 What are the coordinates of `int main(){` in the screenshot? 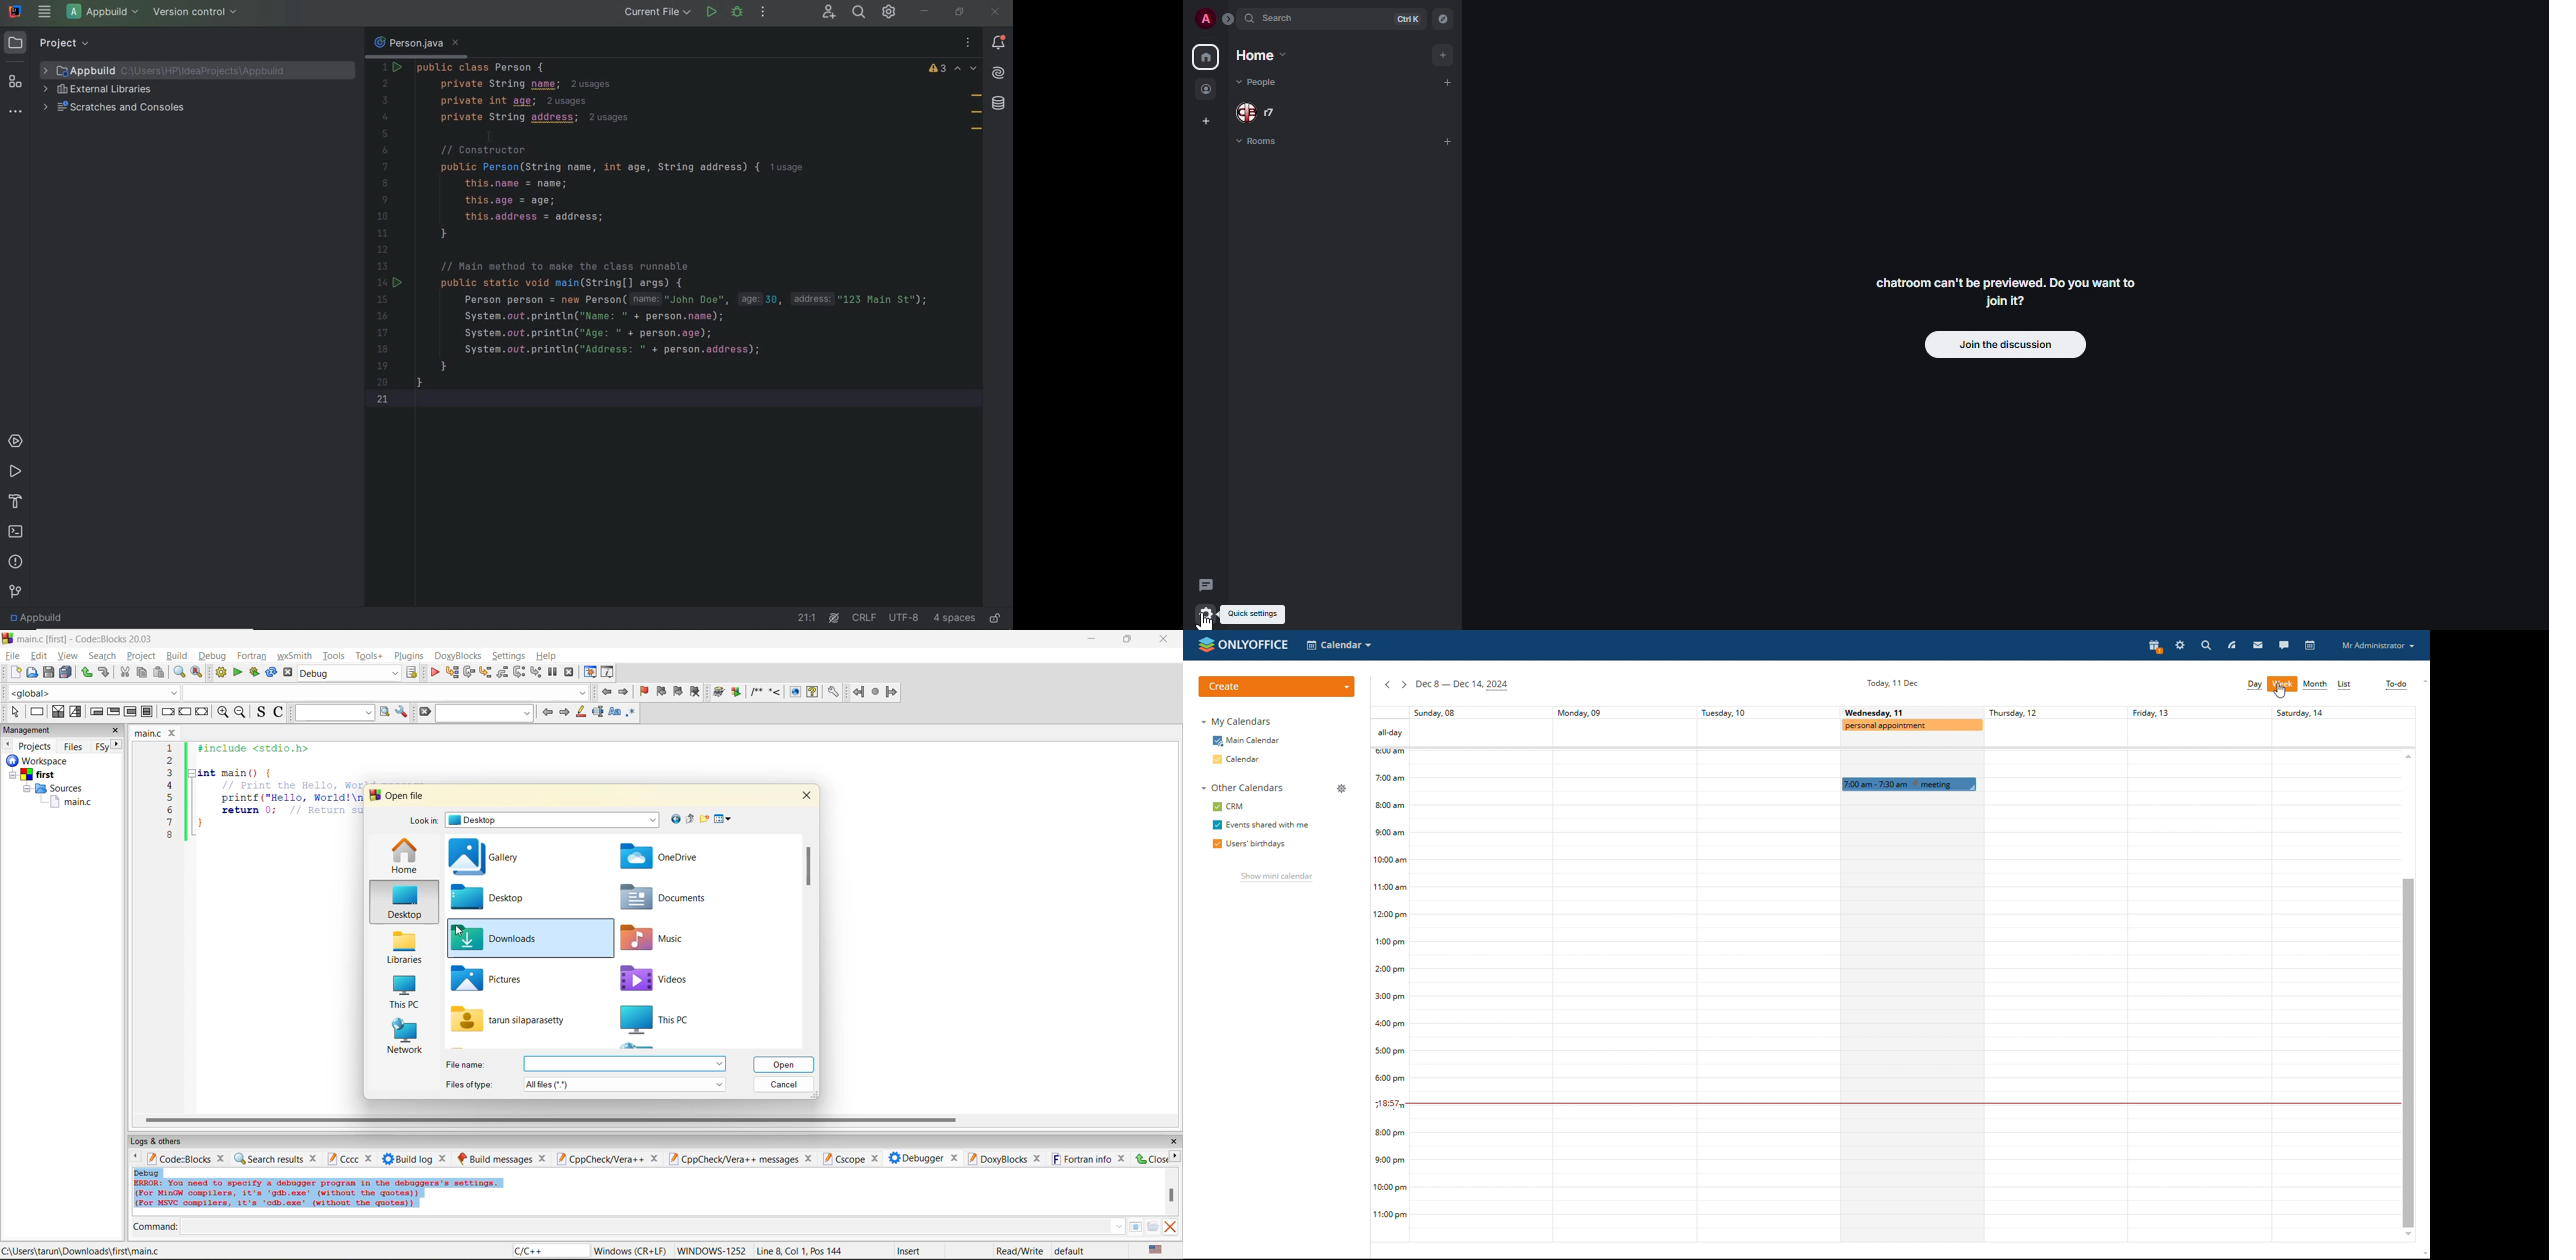 It's located at (244, 772).